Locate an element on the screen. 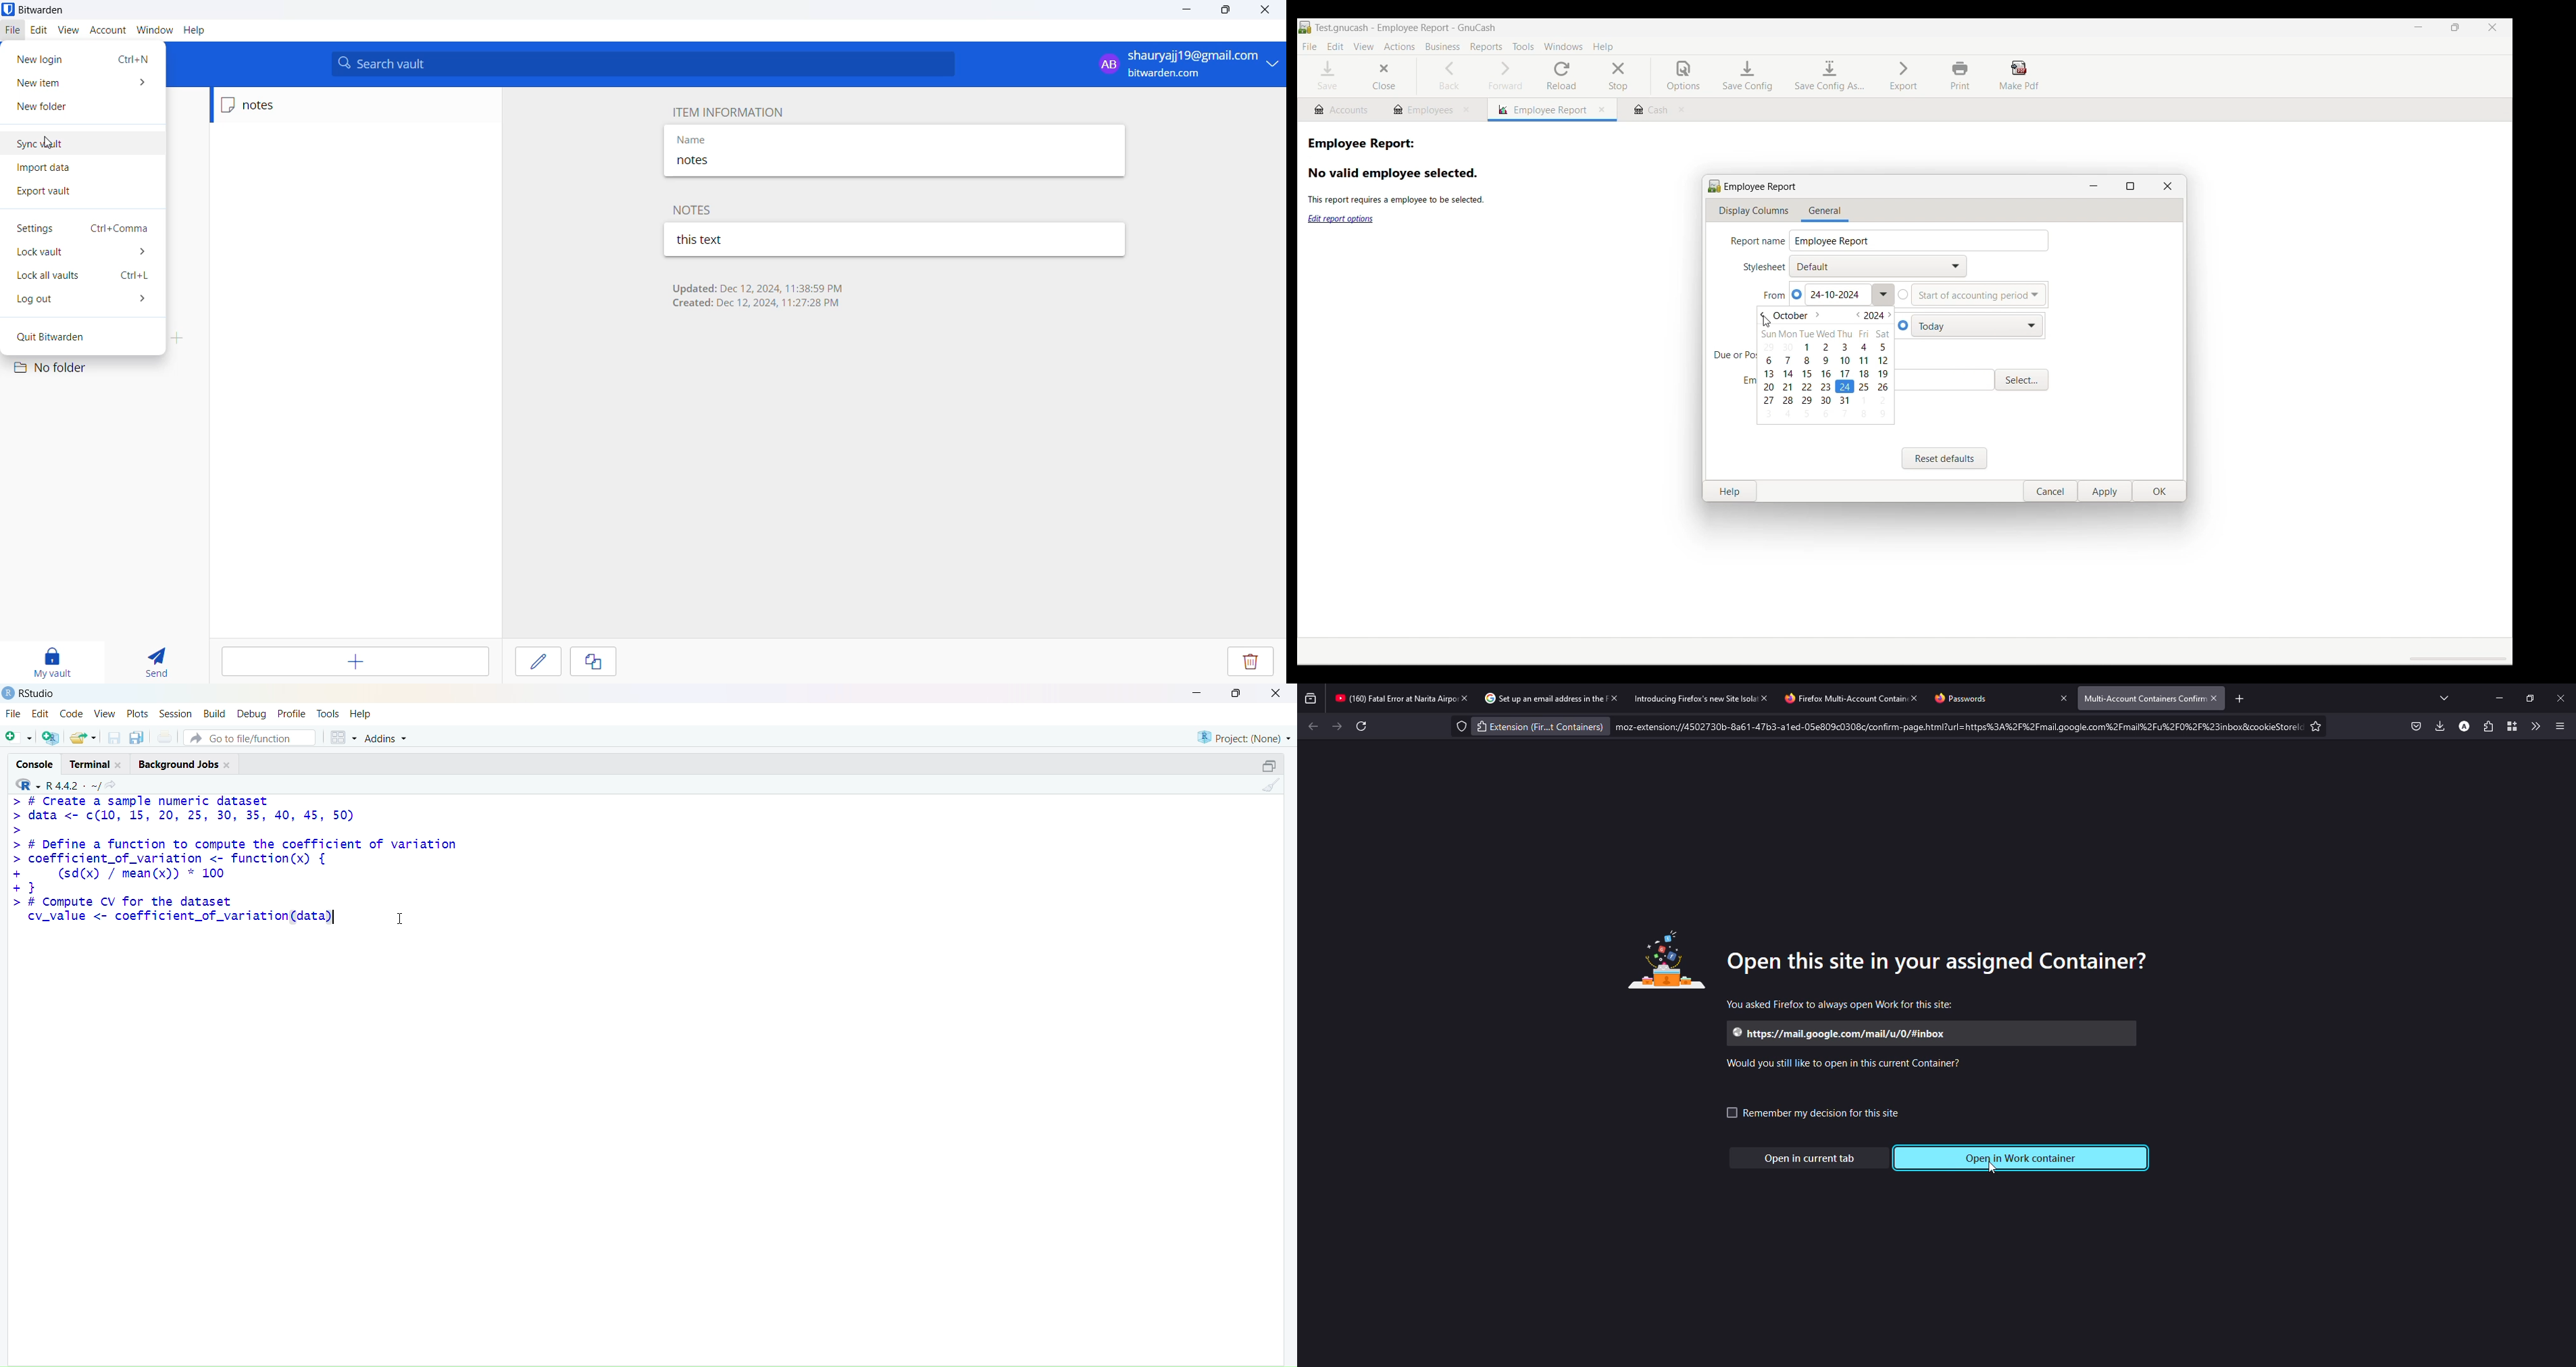  close is located at coordinates (1276, 693).